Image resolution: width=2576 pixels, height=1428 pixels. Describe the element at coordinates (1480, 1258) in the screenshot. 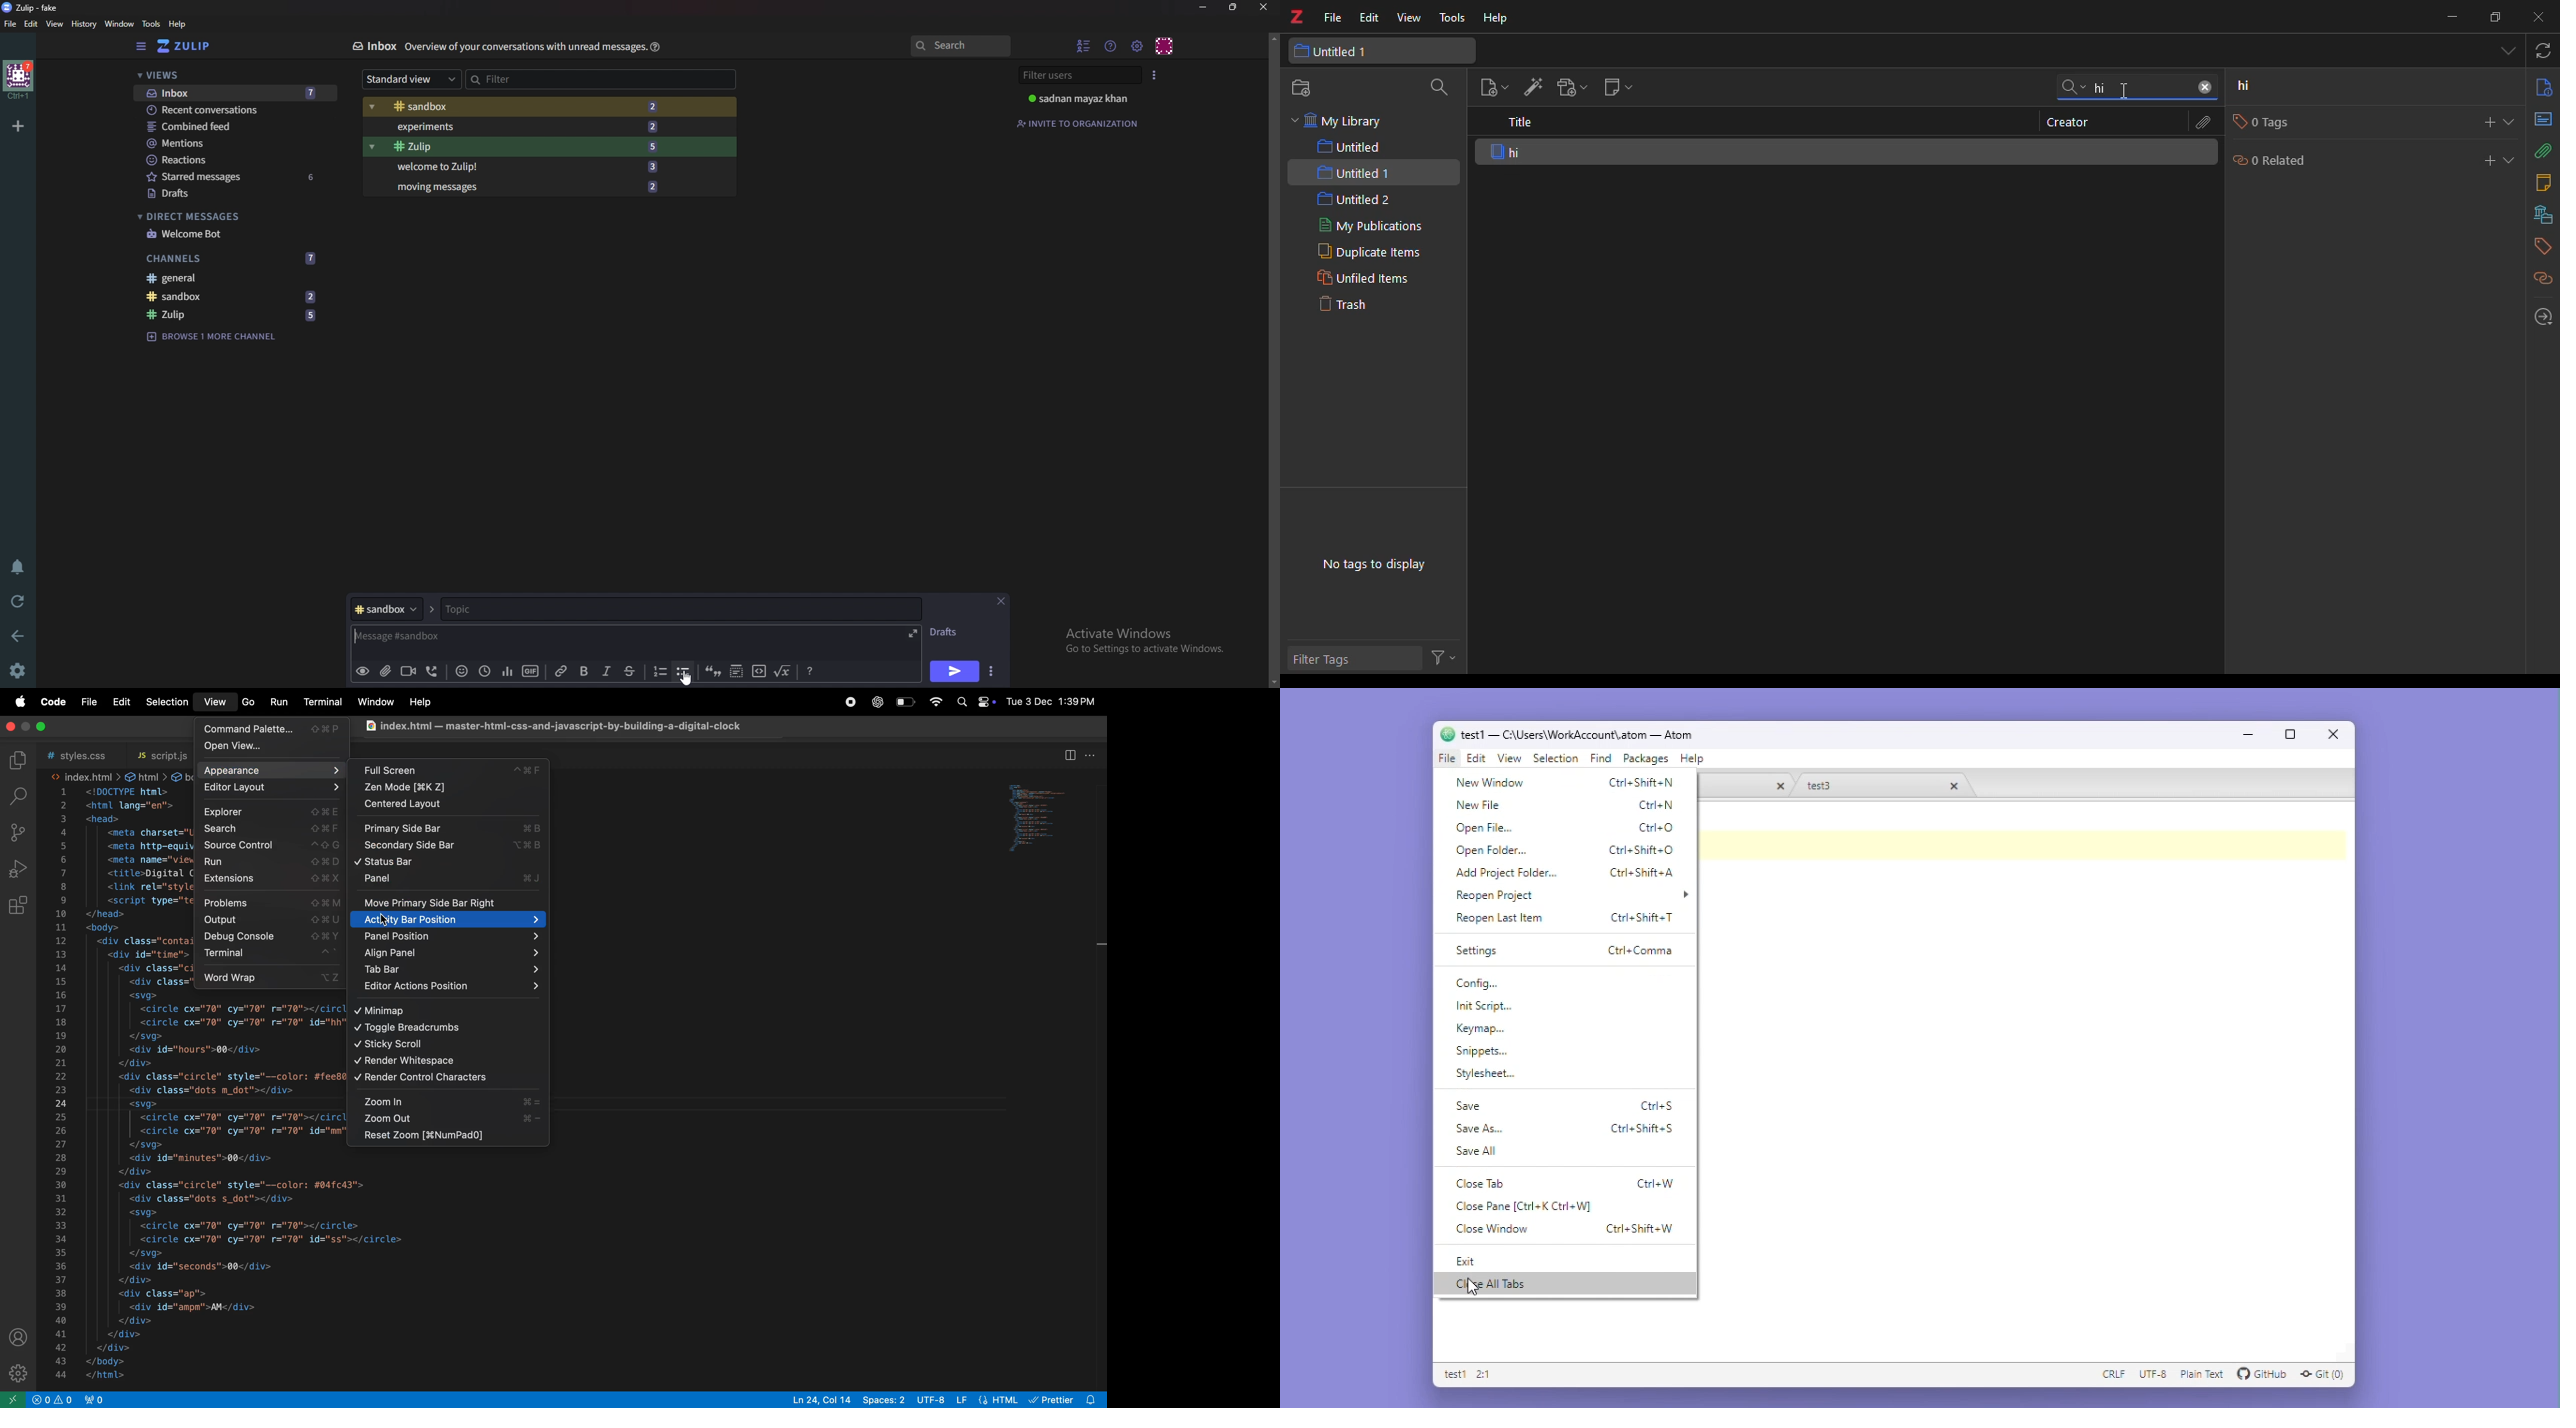

I see `exit` at that location.